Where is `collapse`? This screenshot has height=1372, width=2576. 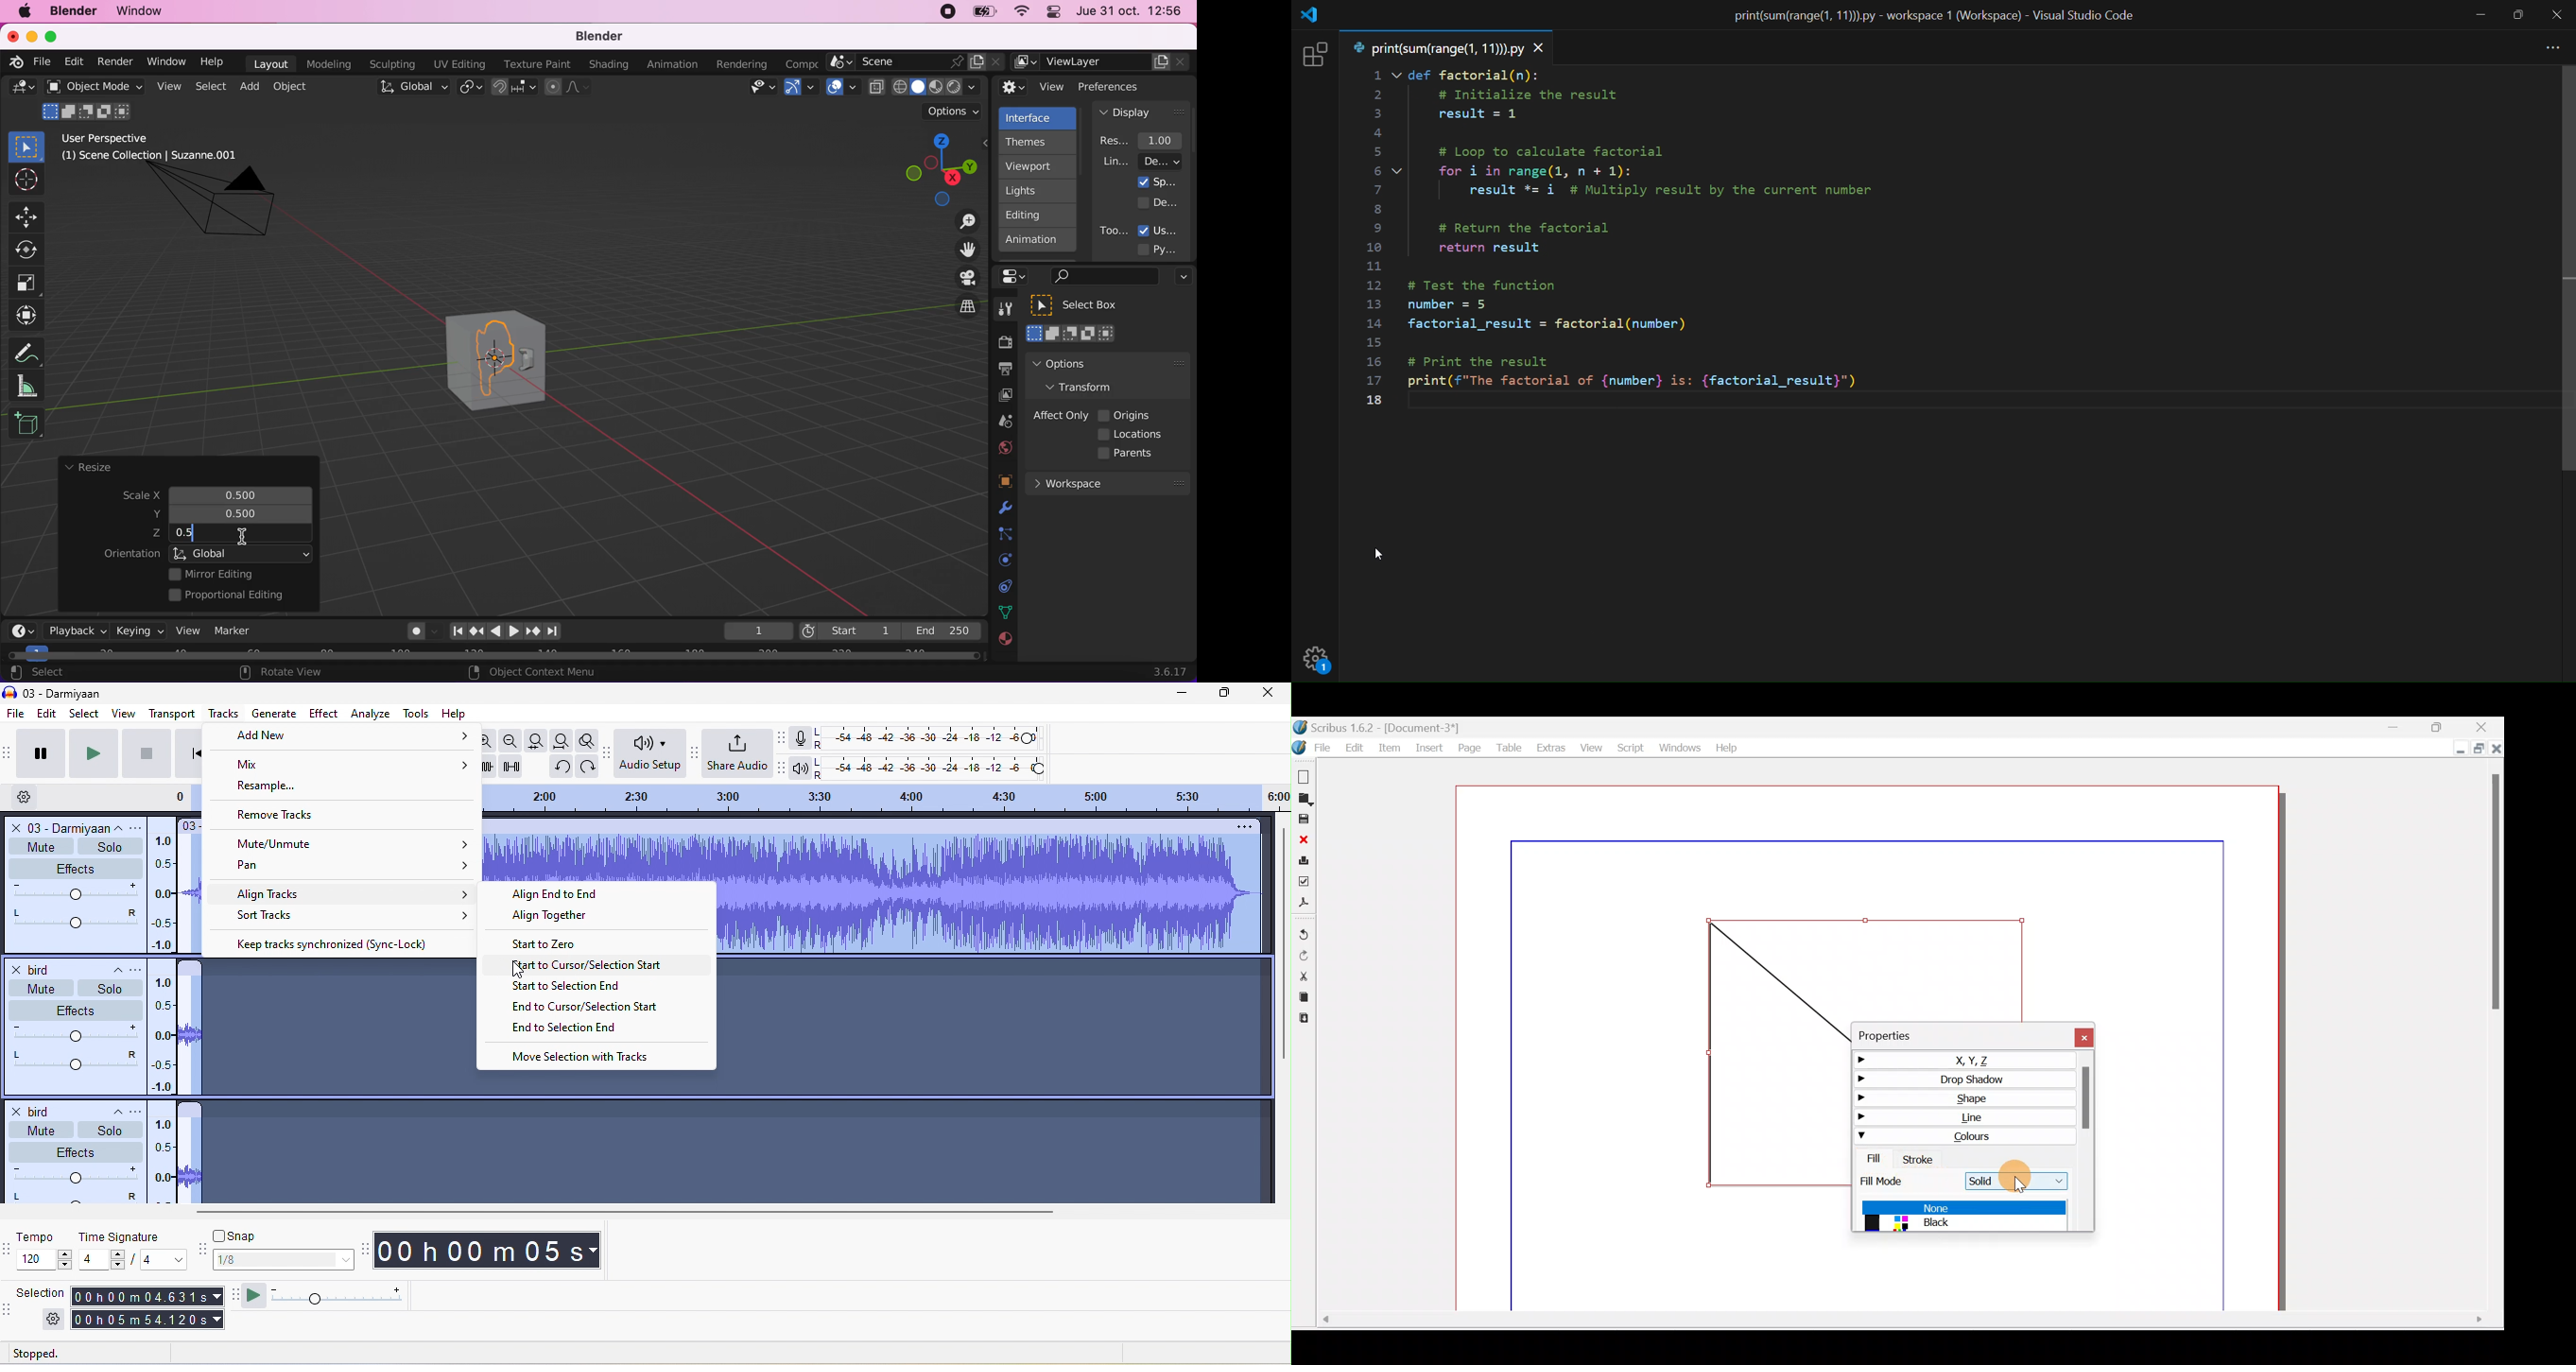
collapse is located at coordinates (122, 829).